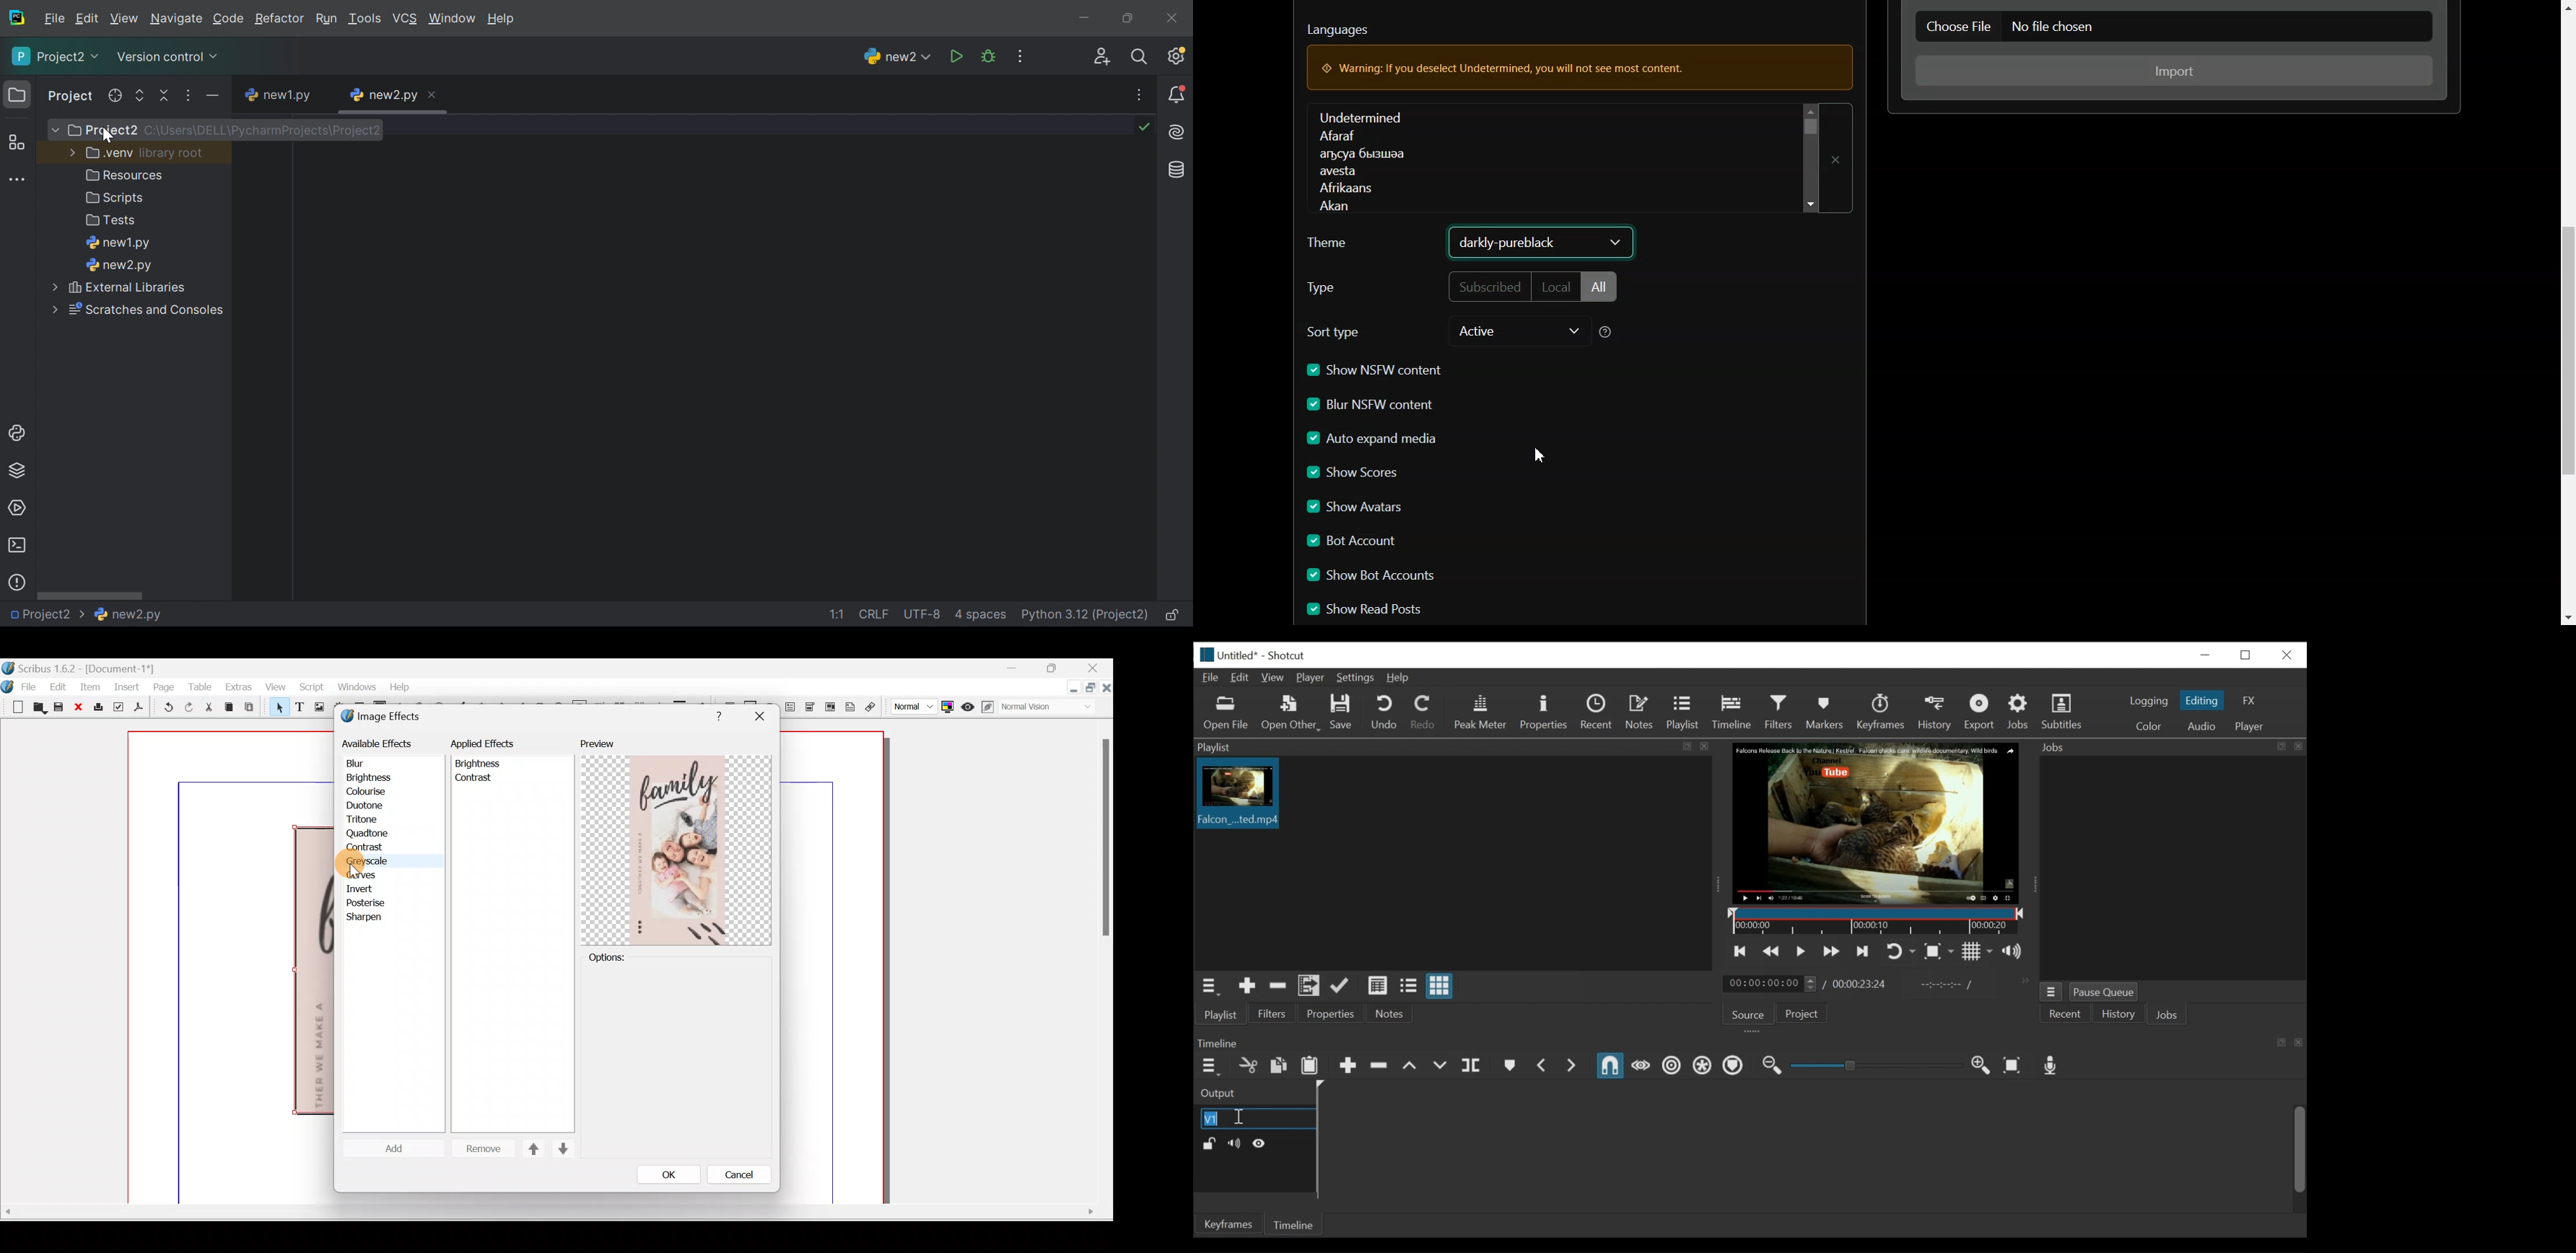  What do you see at coordinates (1410, 1065) in the screenshot?
I see `Lift` at bounding box center [1410, 1065].